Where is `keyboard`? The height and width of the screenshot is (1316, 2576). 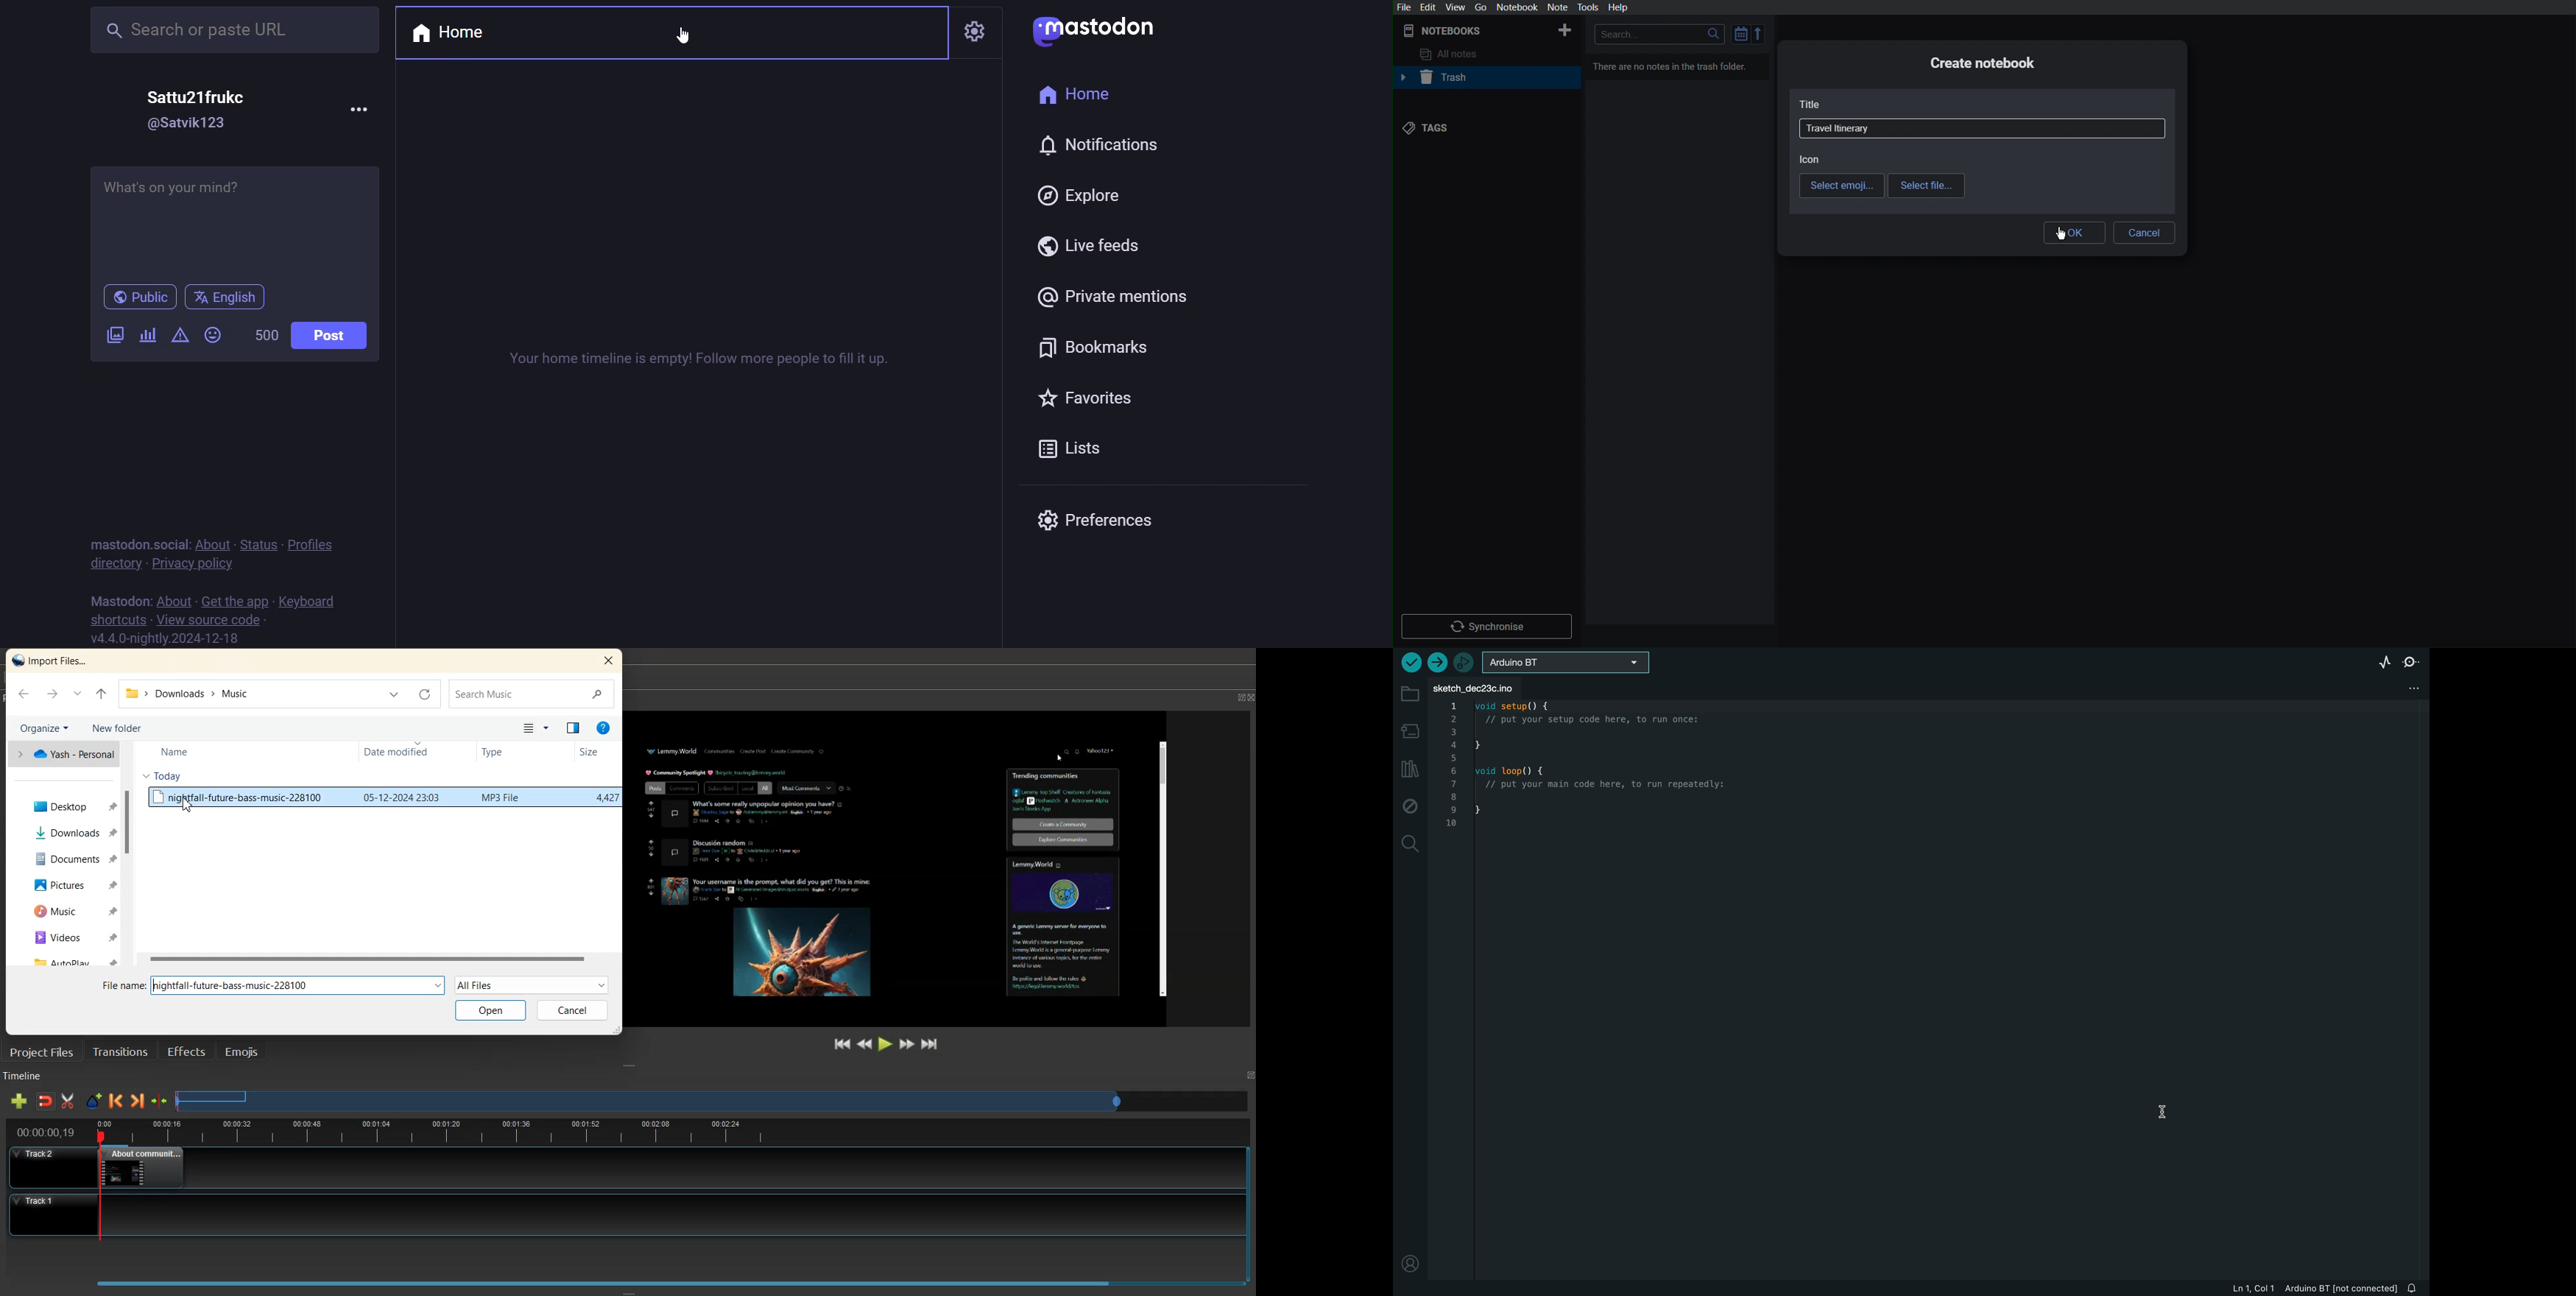
keyboard is located at coordinates (310, 601).